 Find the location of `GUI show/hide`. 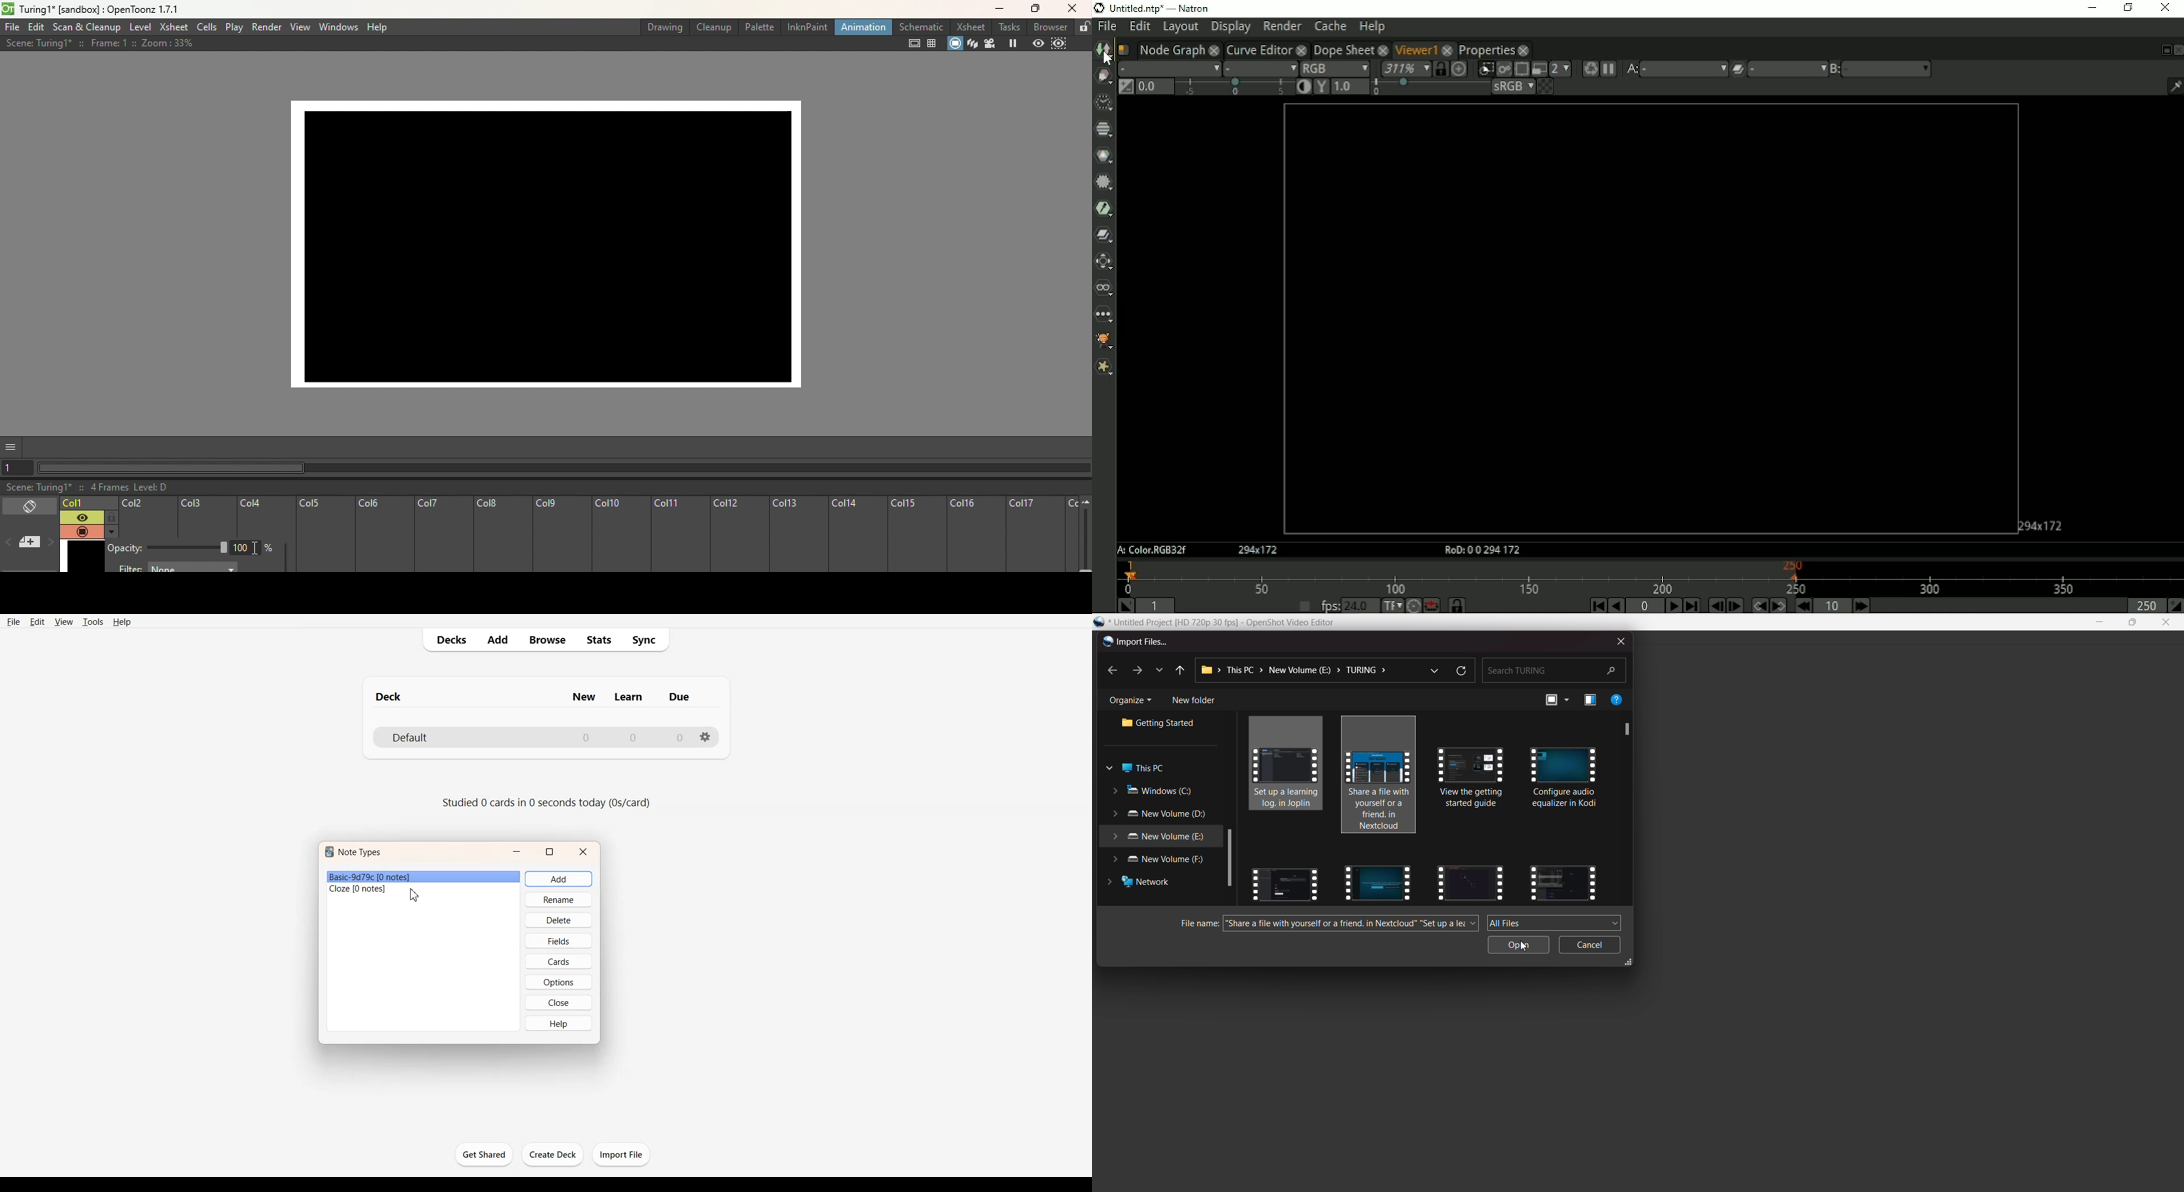

GUI show/hide is located at coordinates (12, 448).